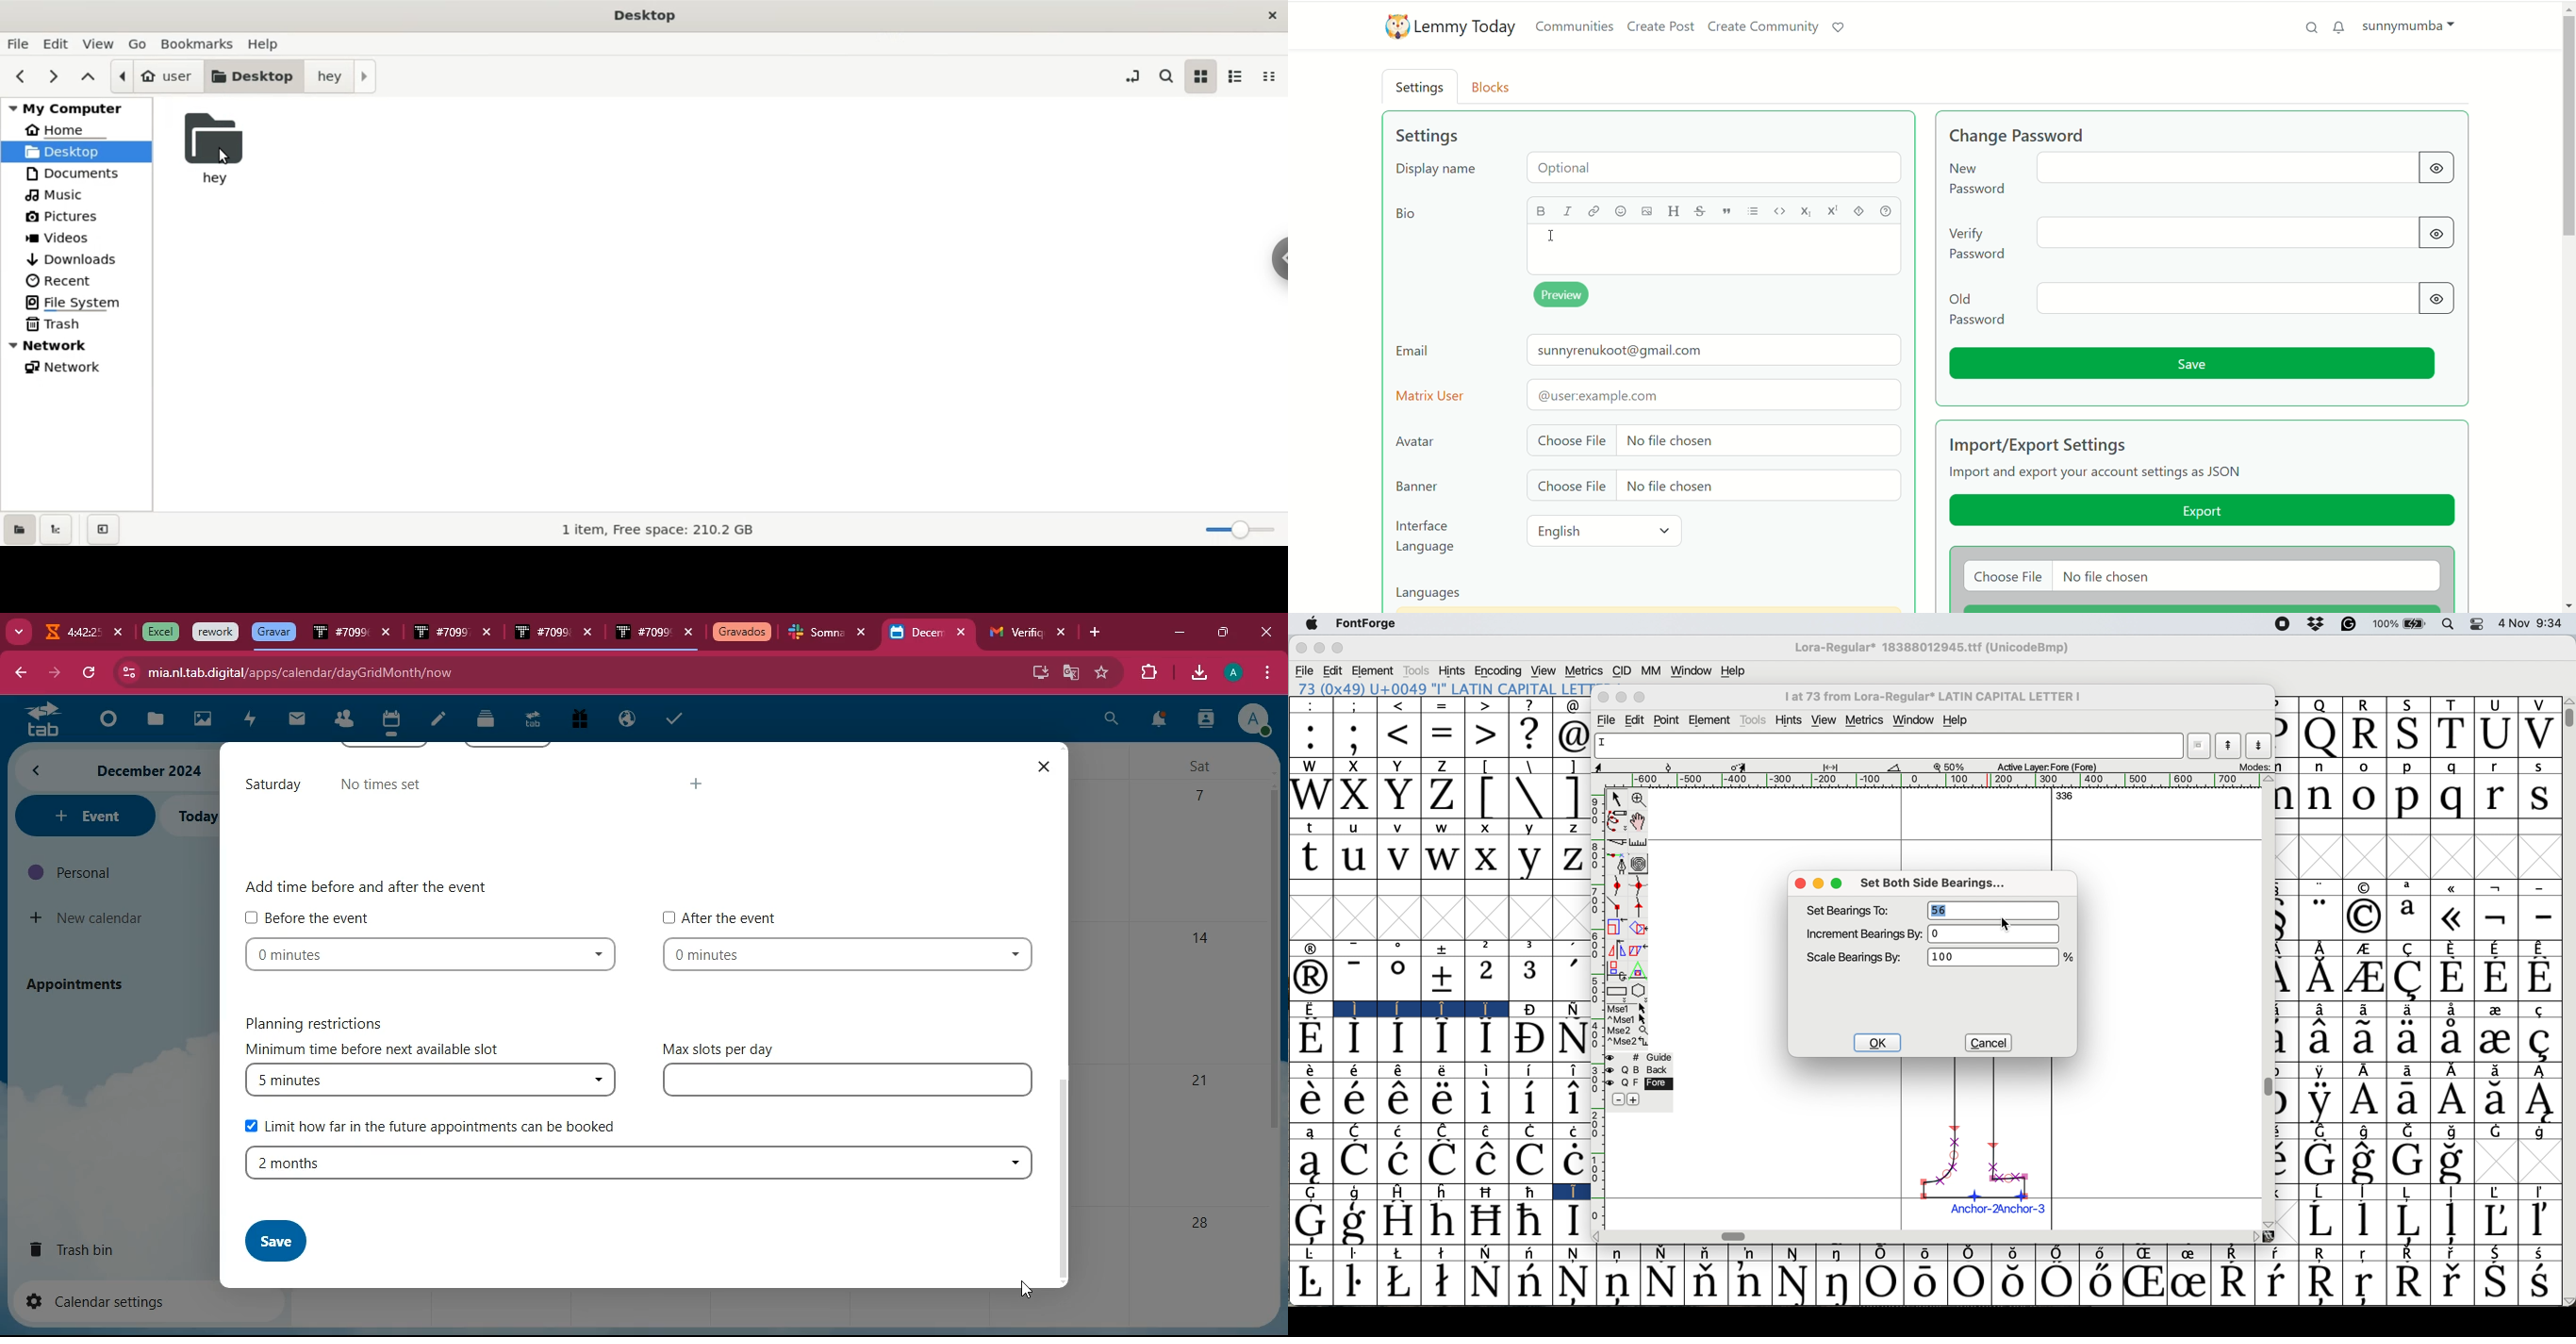 The height and width of the screenshot is (1344, 2576). Describe the element at coordinates (1403, 215) in the screenshot. I see `bio` at that location.